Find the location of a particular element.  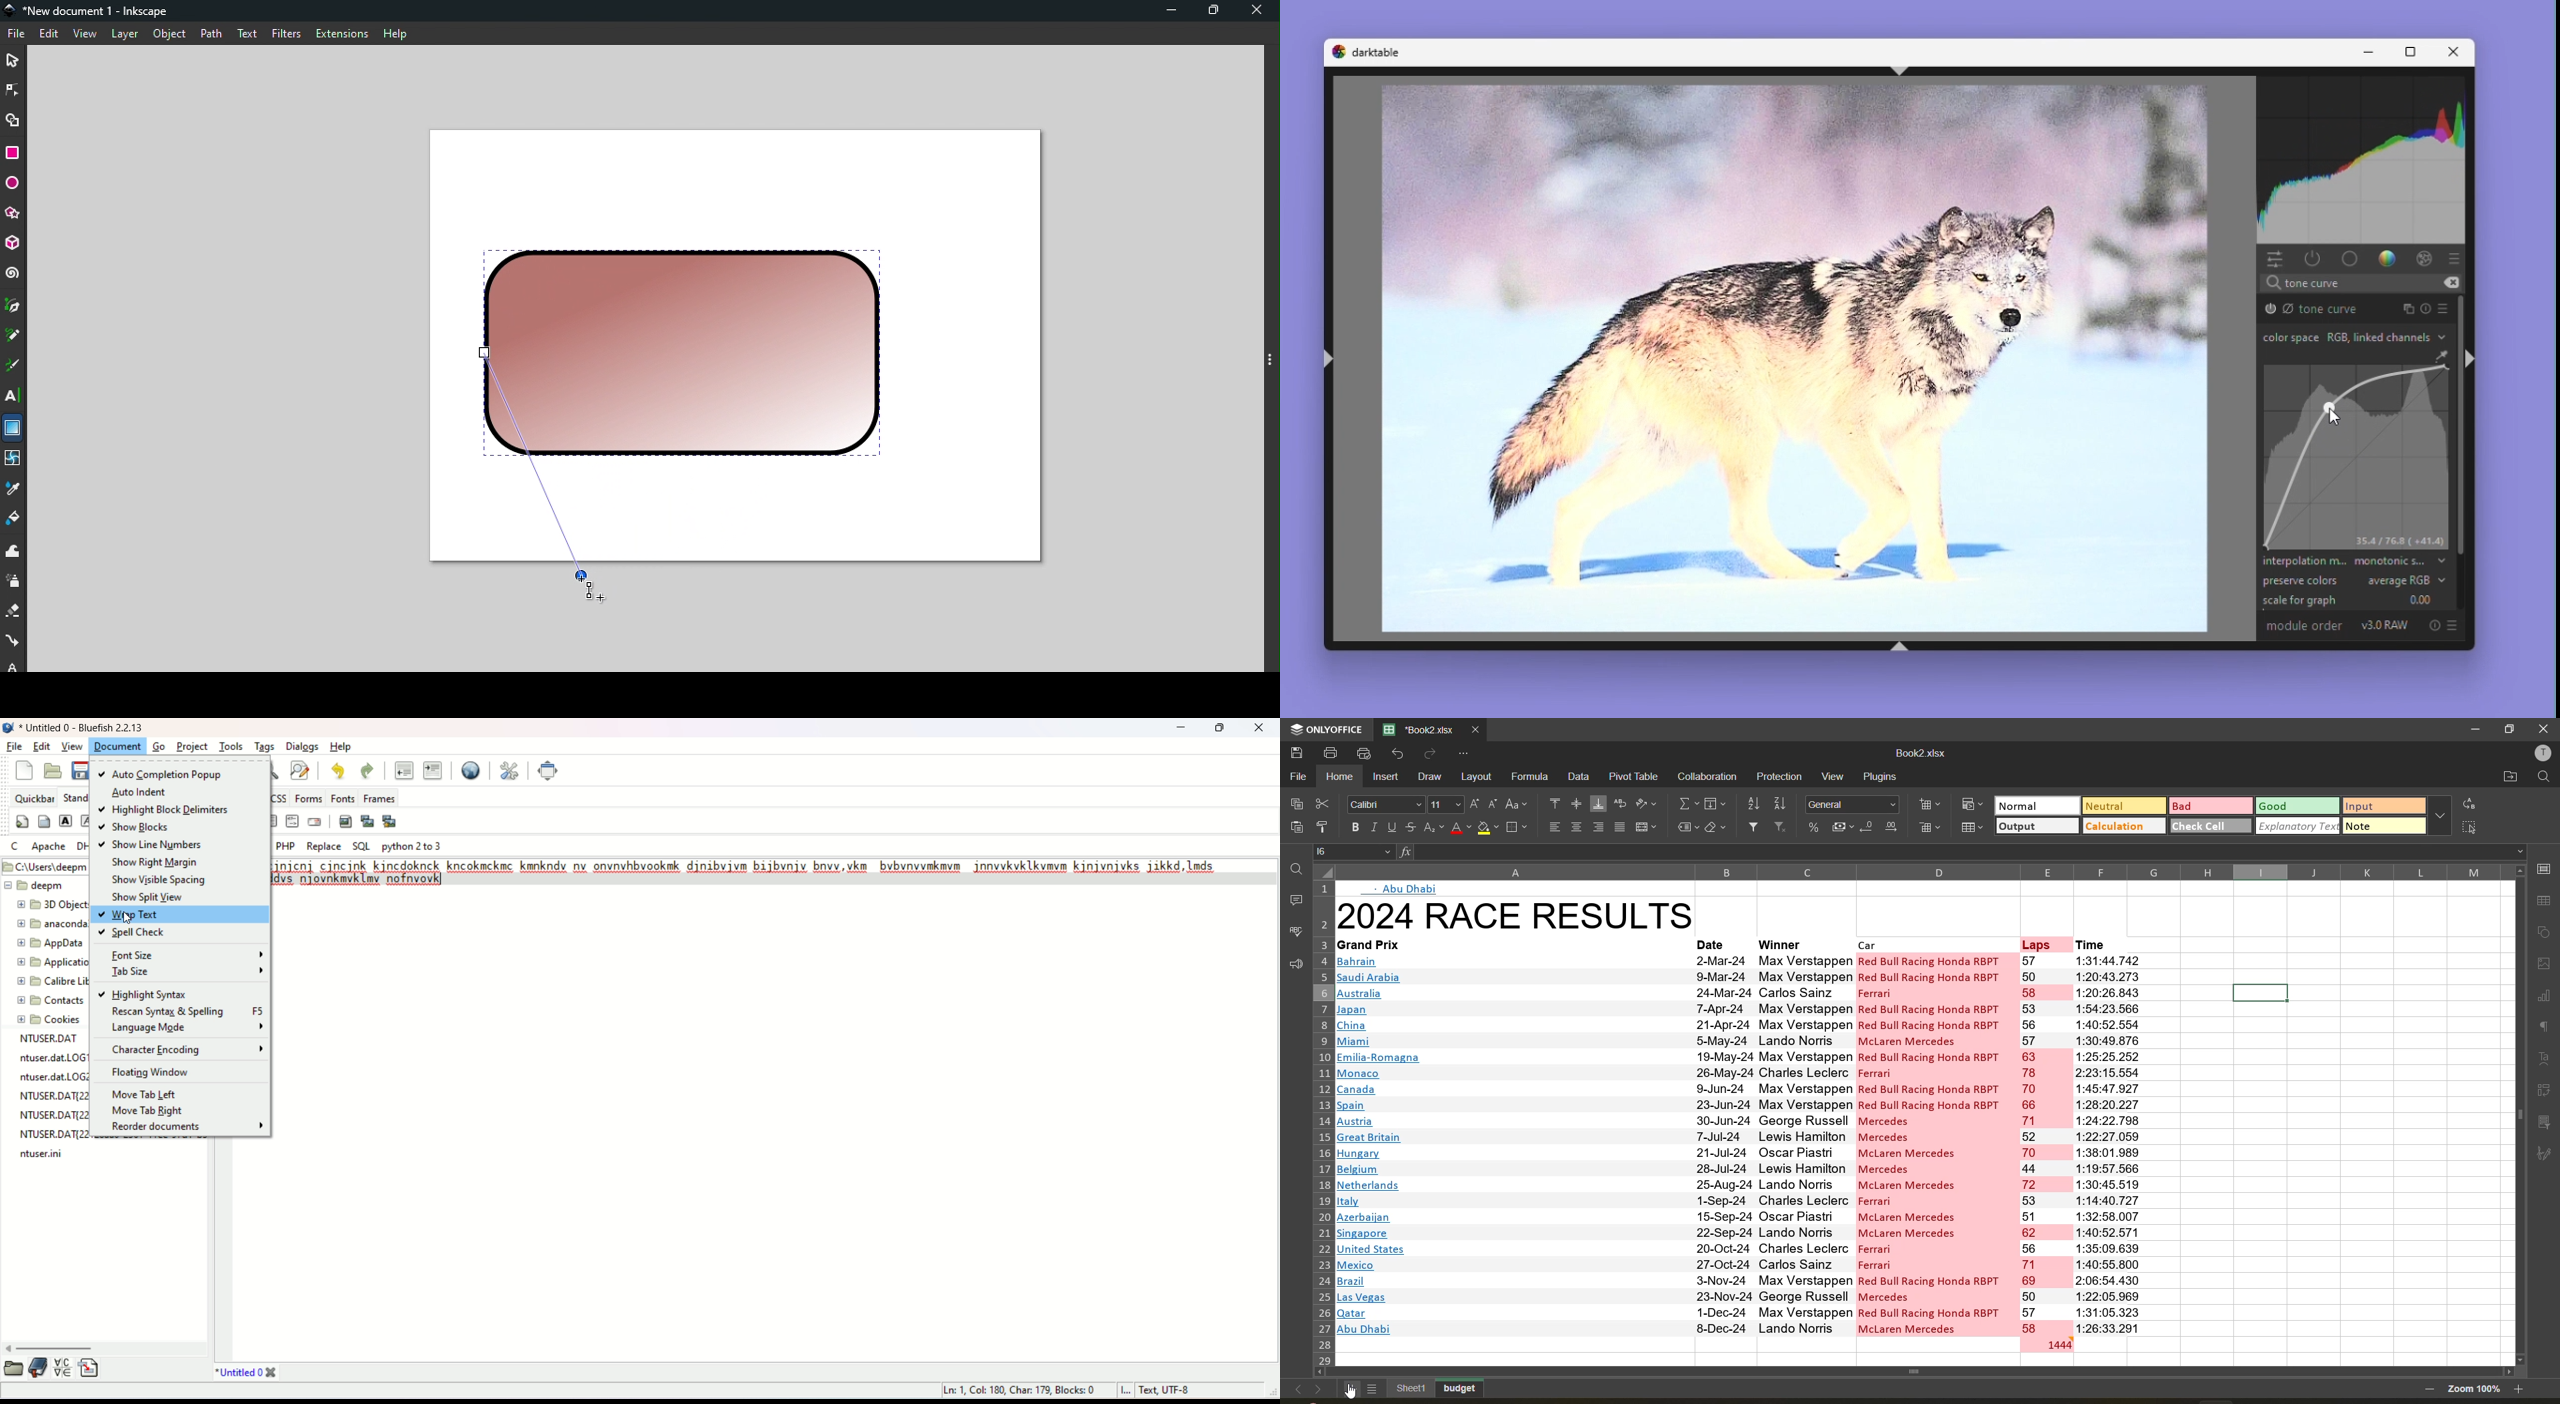

existing sheet names is located at coordinates (1411, 1387).